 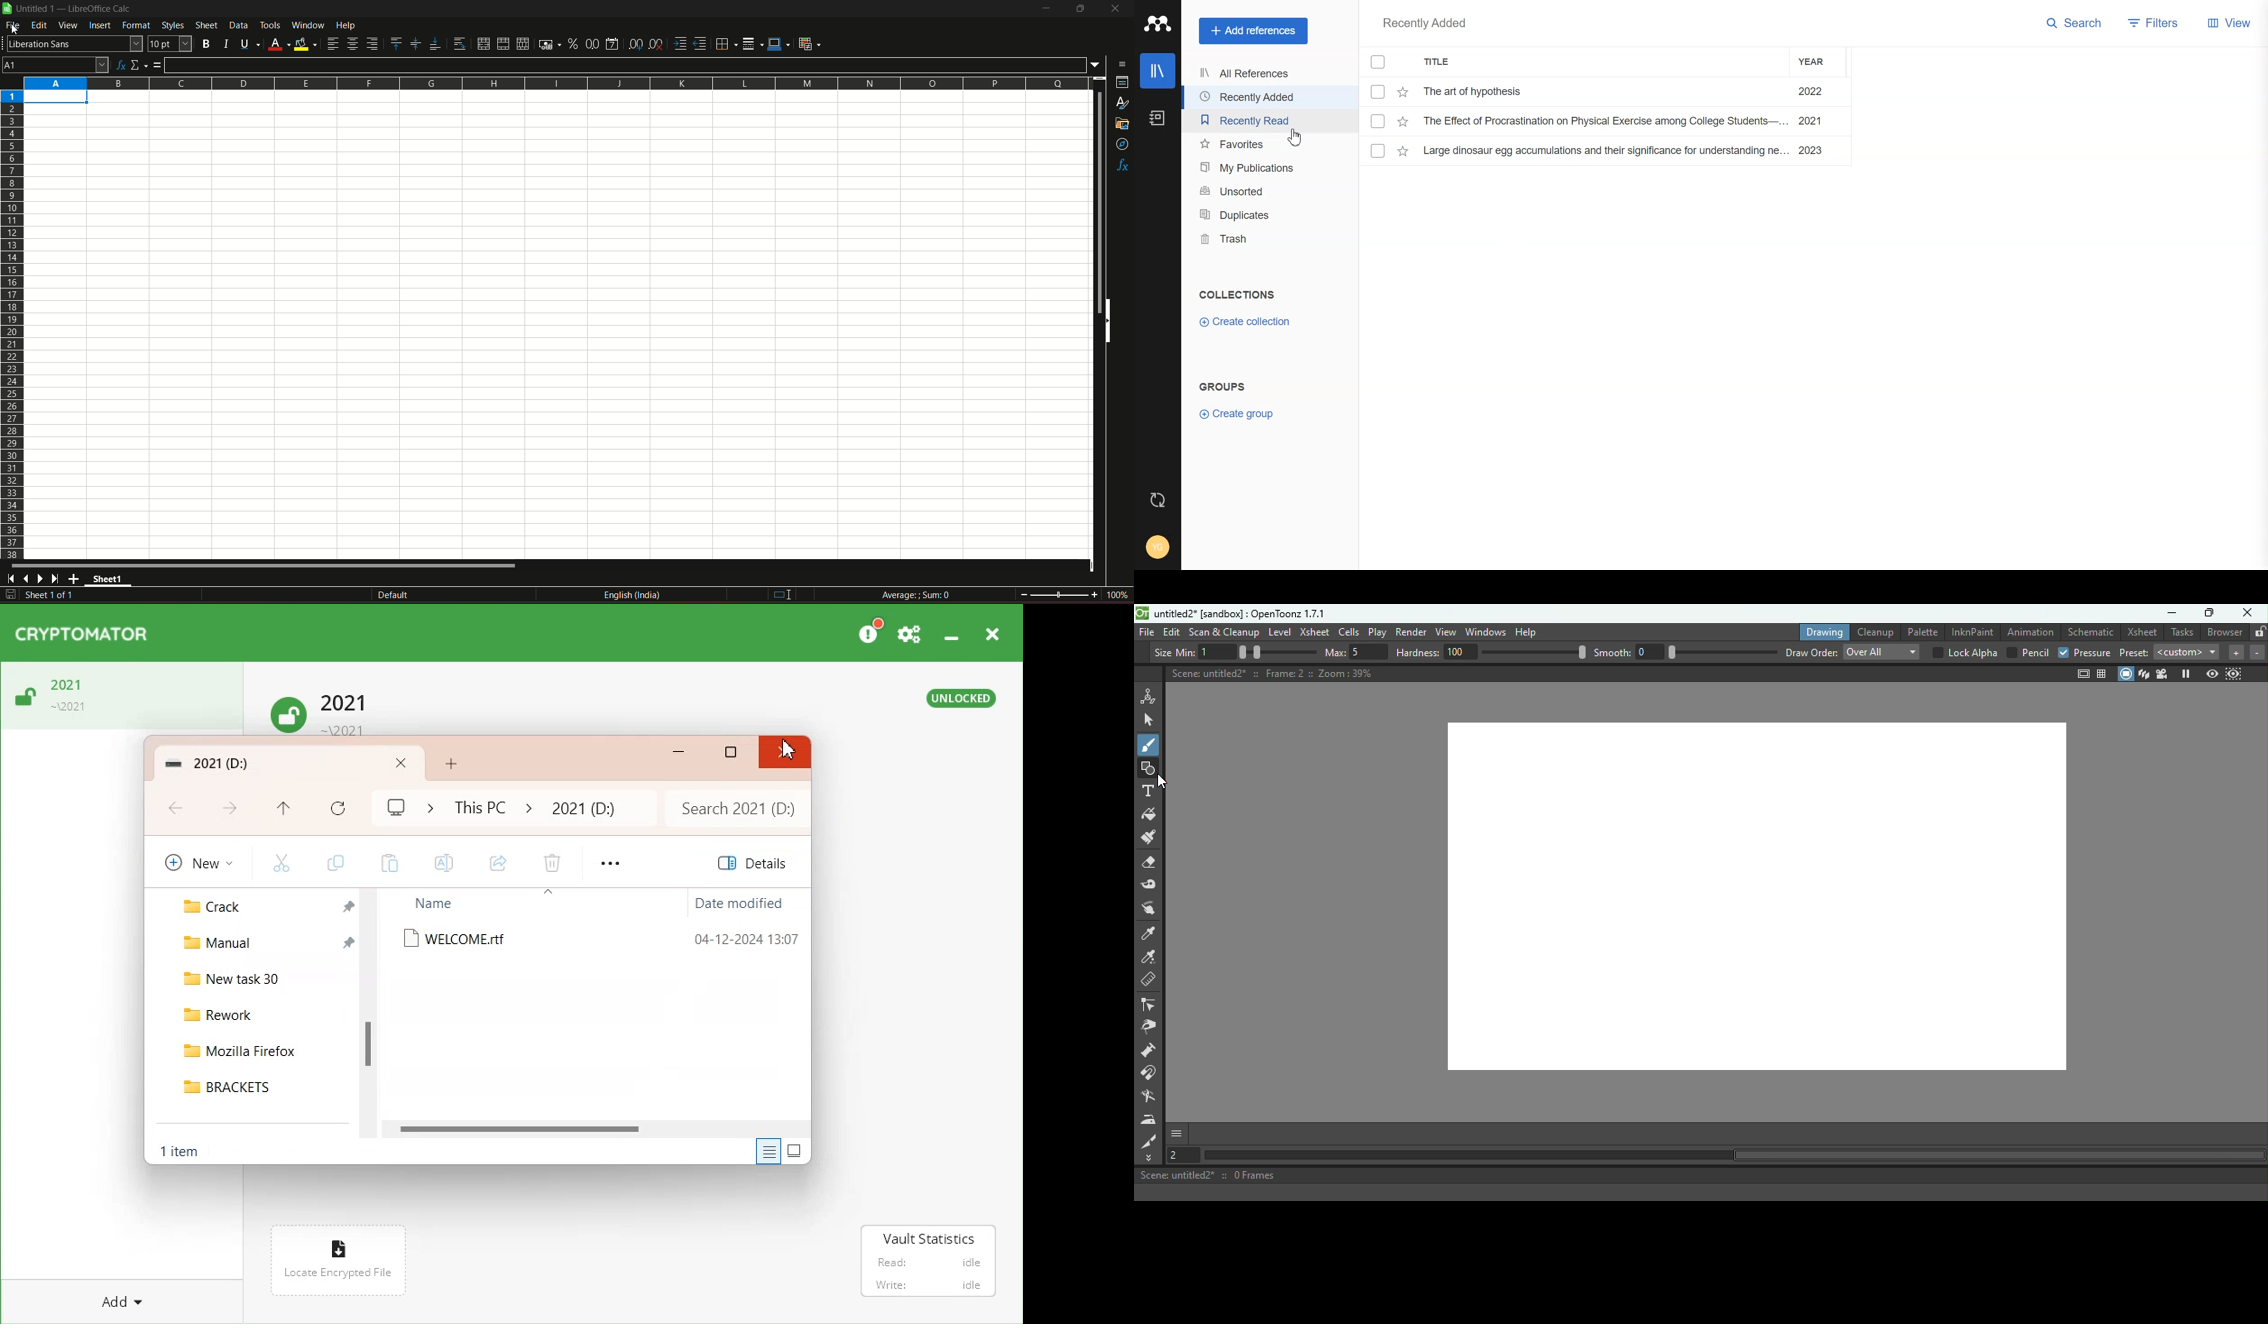 I want to click on Minimize, so click(x=2173, y=613).